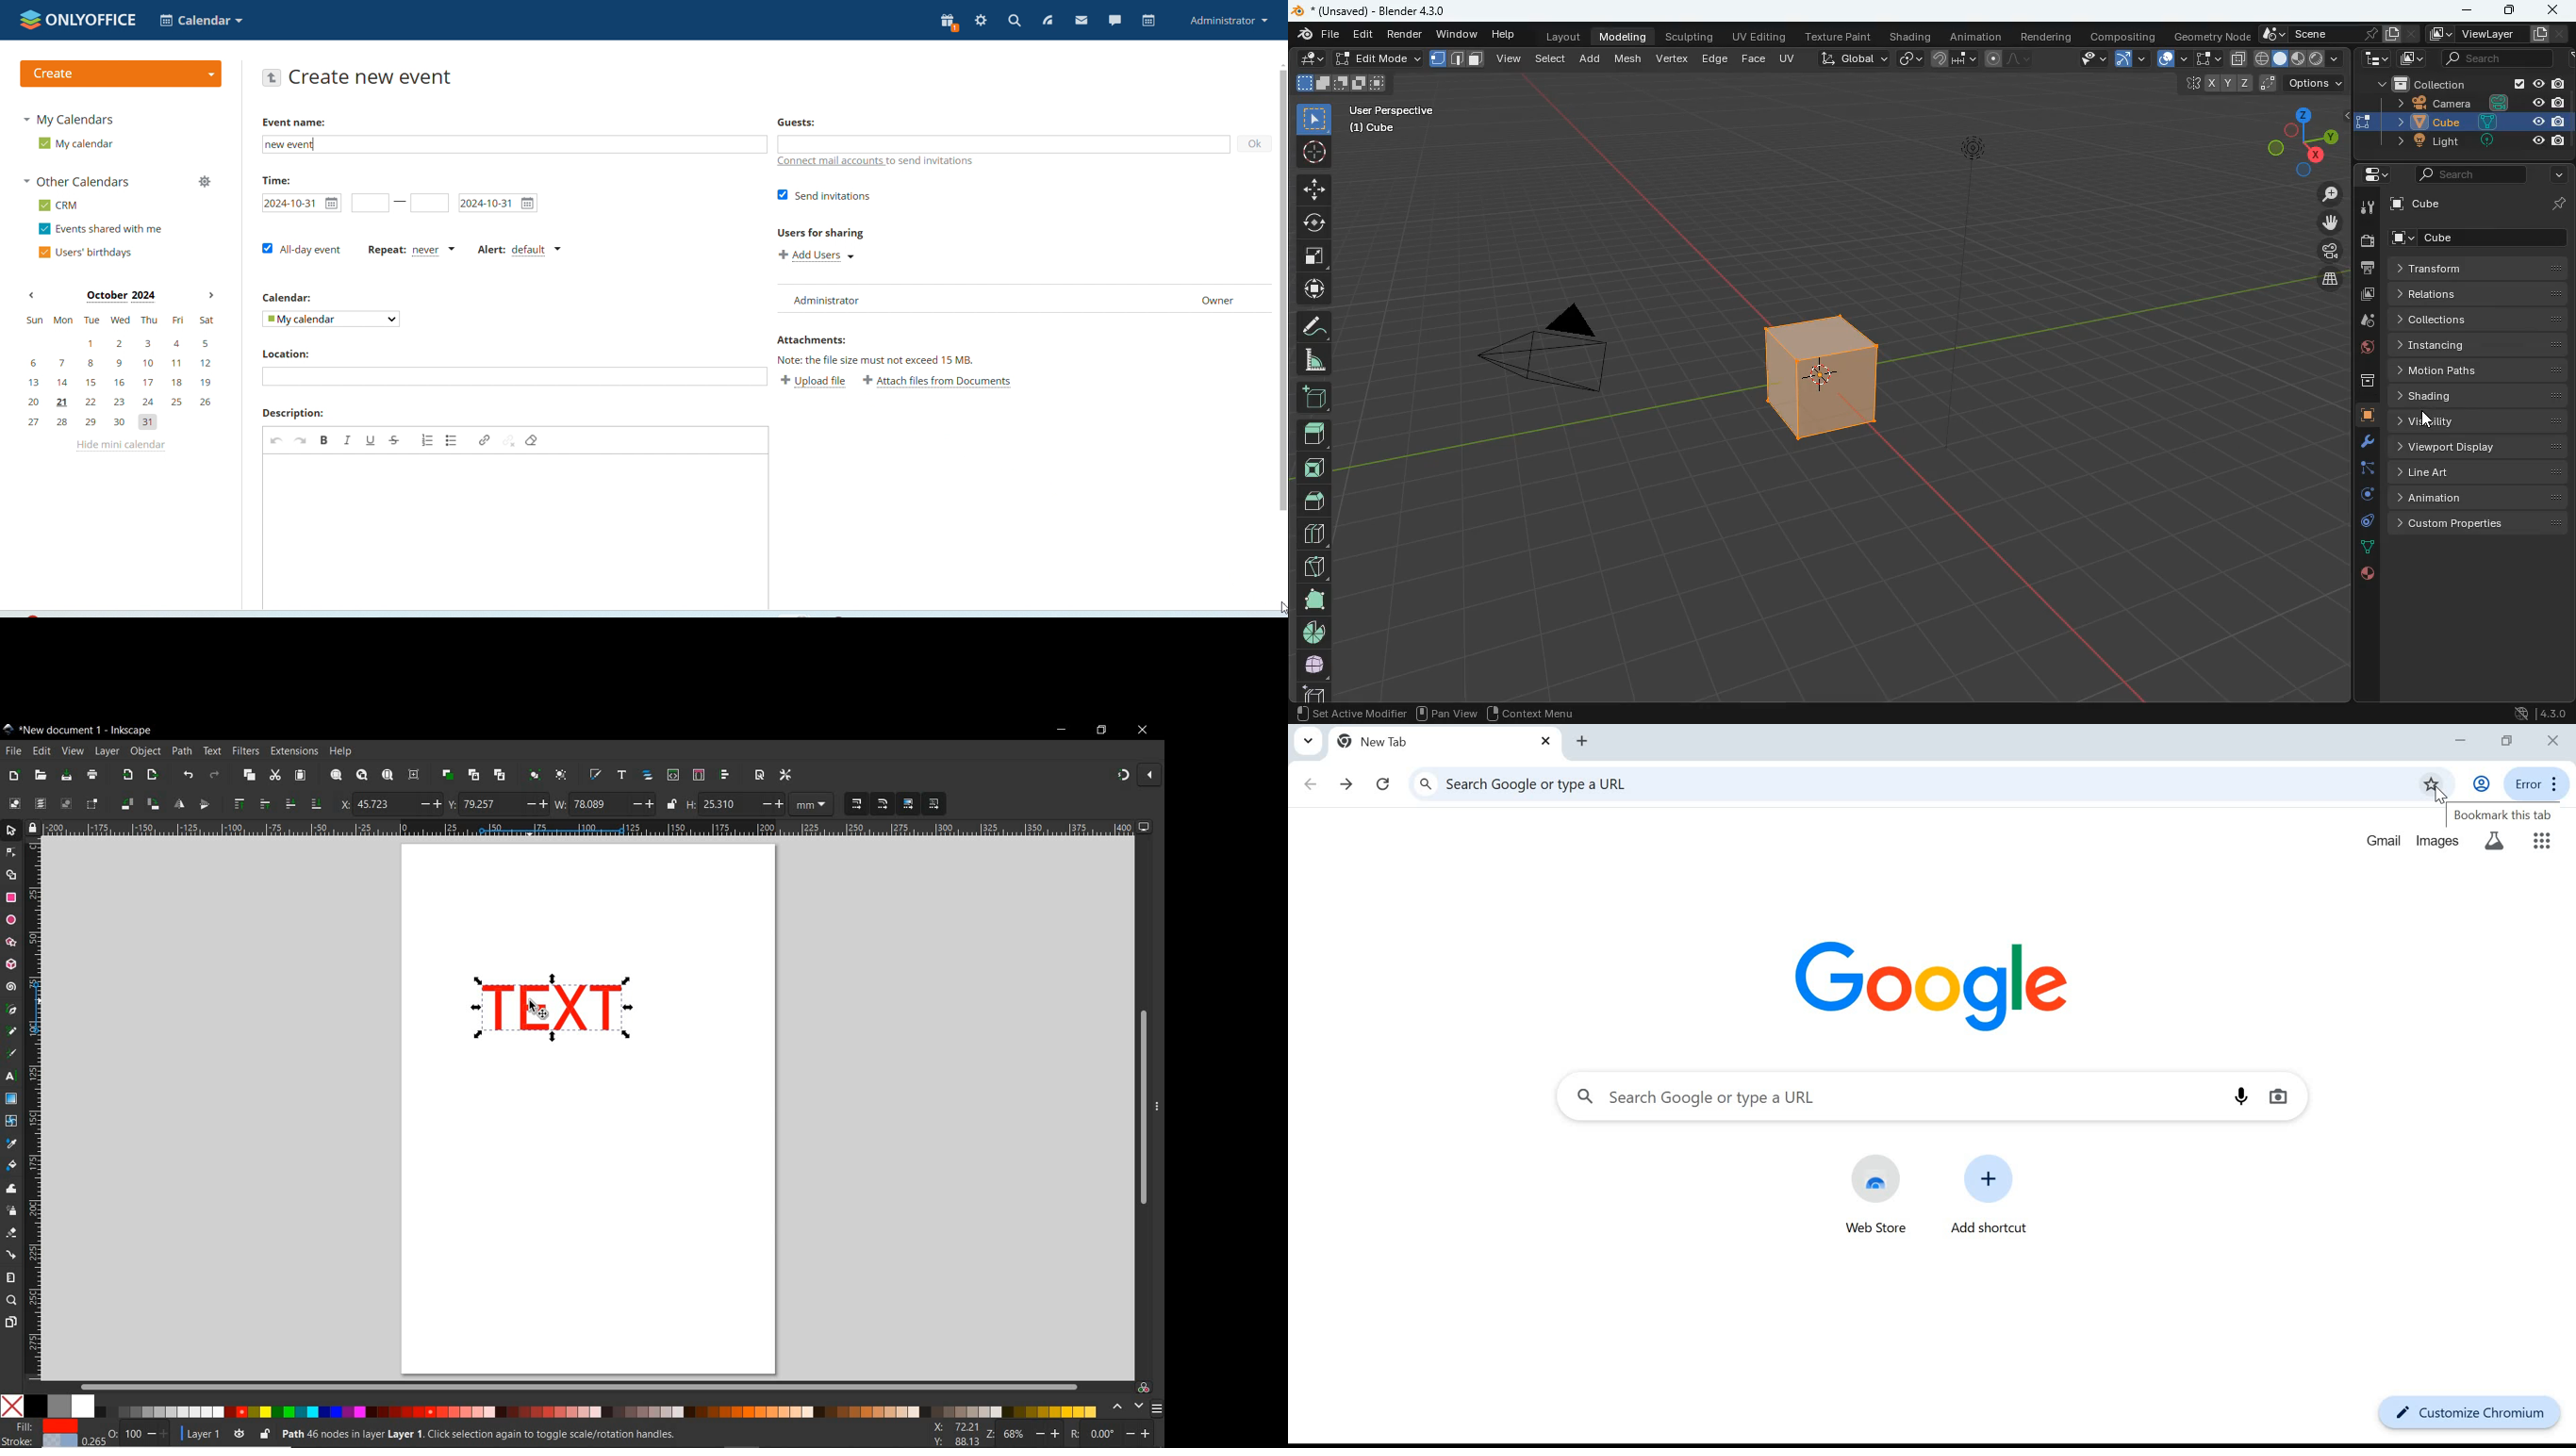  Describe the element at coordinates (2204, 59) in the screenshot. I see `select` at that location.